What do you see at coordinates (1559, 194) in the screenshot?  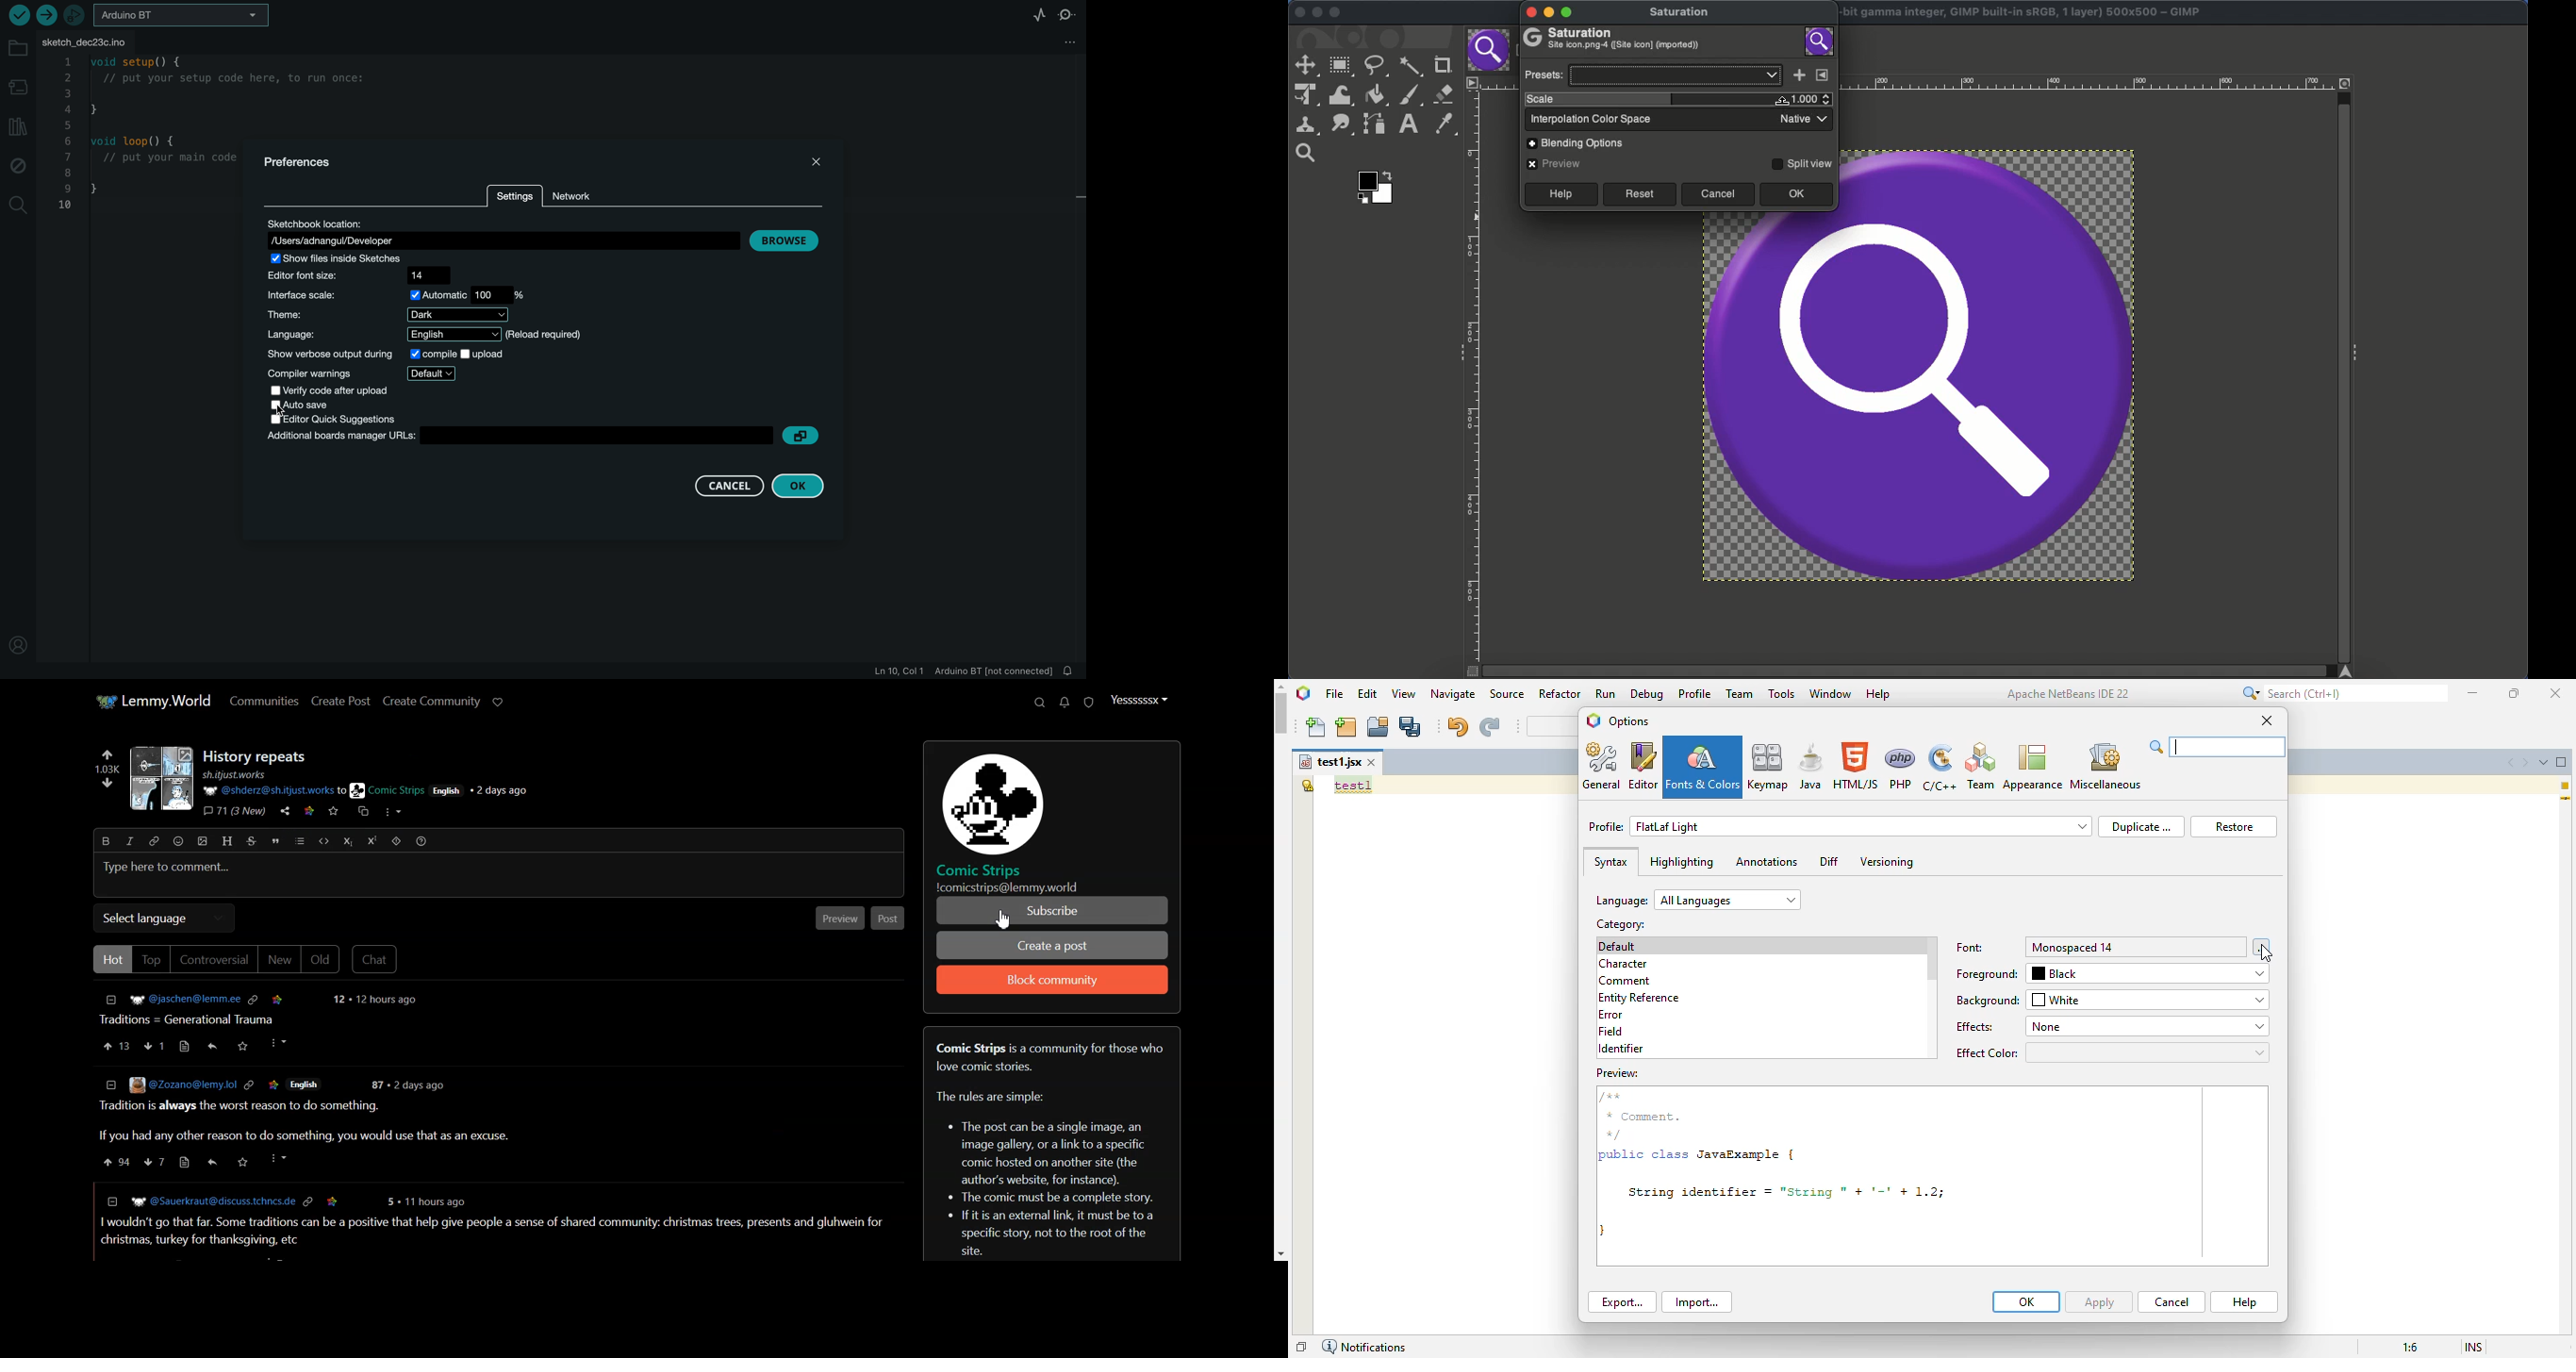 I see `Help` at bounding box center [1559, 194].